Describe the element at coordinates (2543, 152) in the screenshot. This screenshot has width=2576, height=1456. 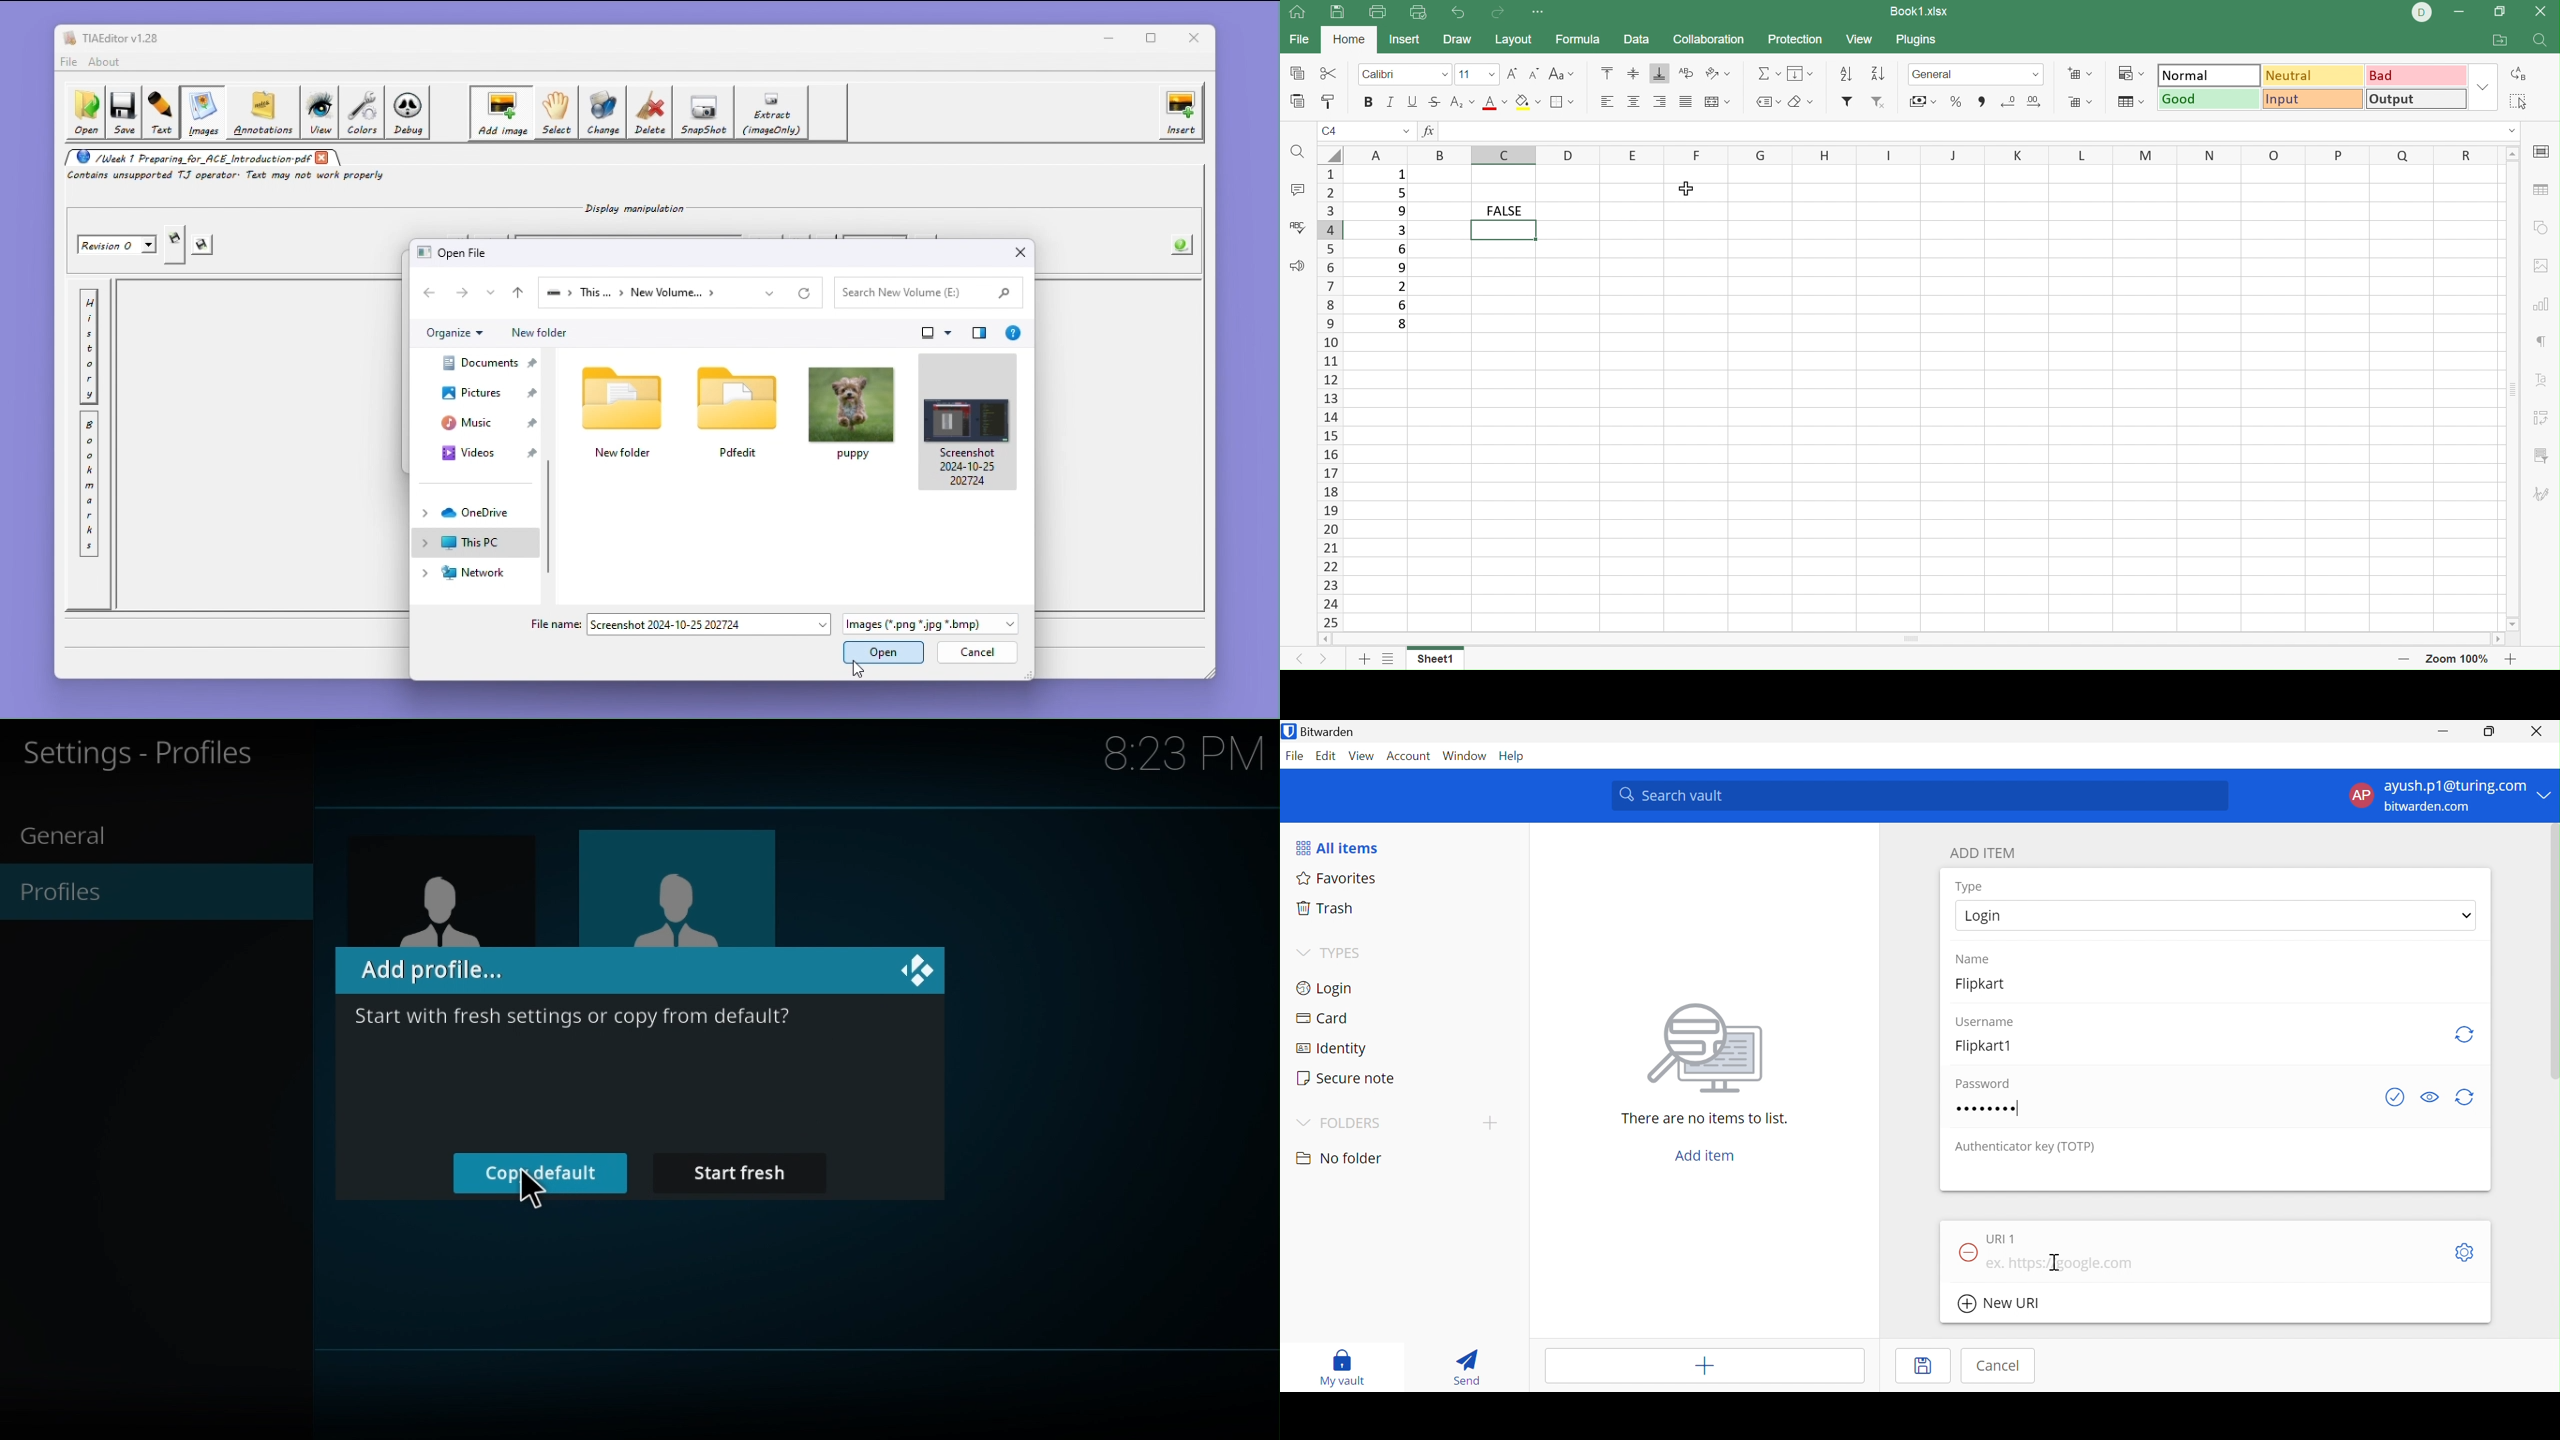
I see `Slide settings` at that location.